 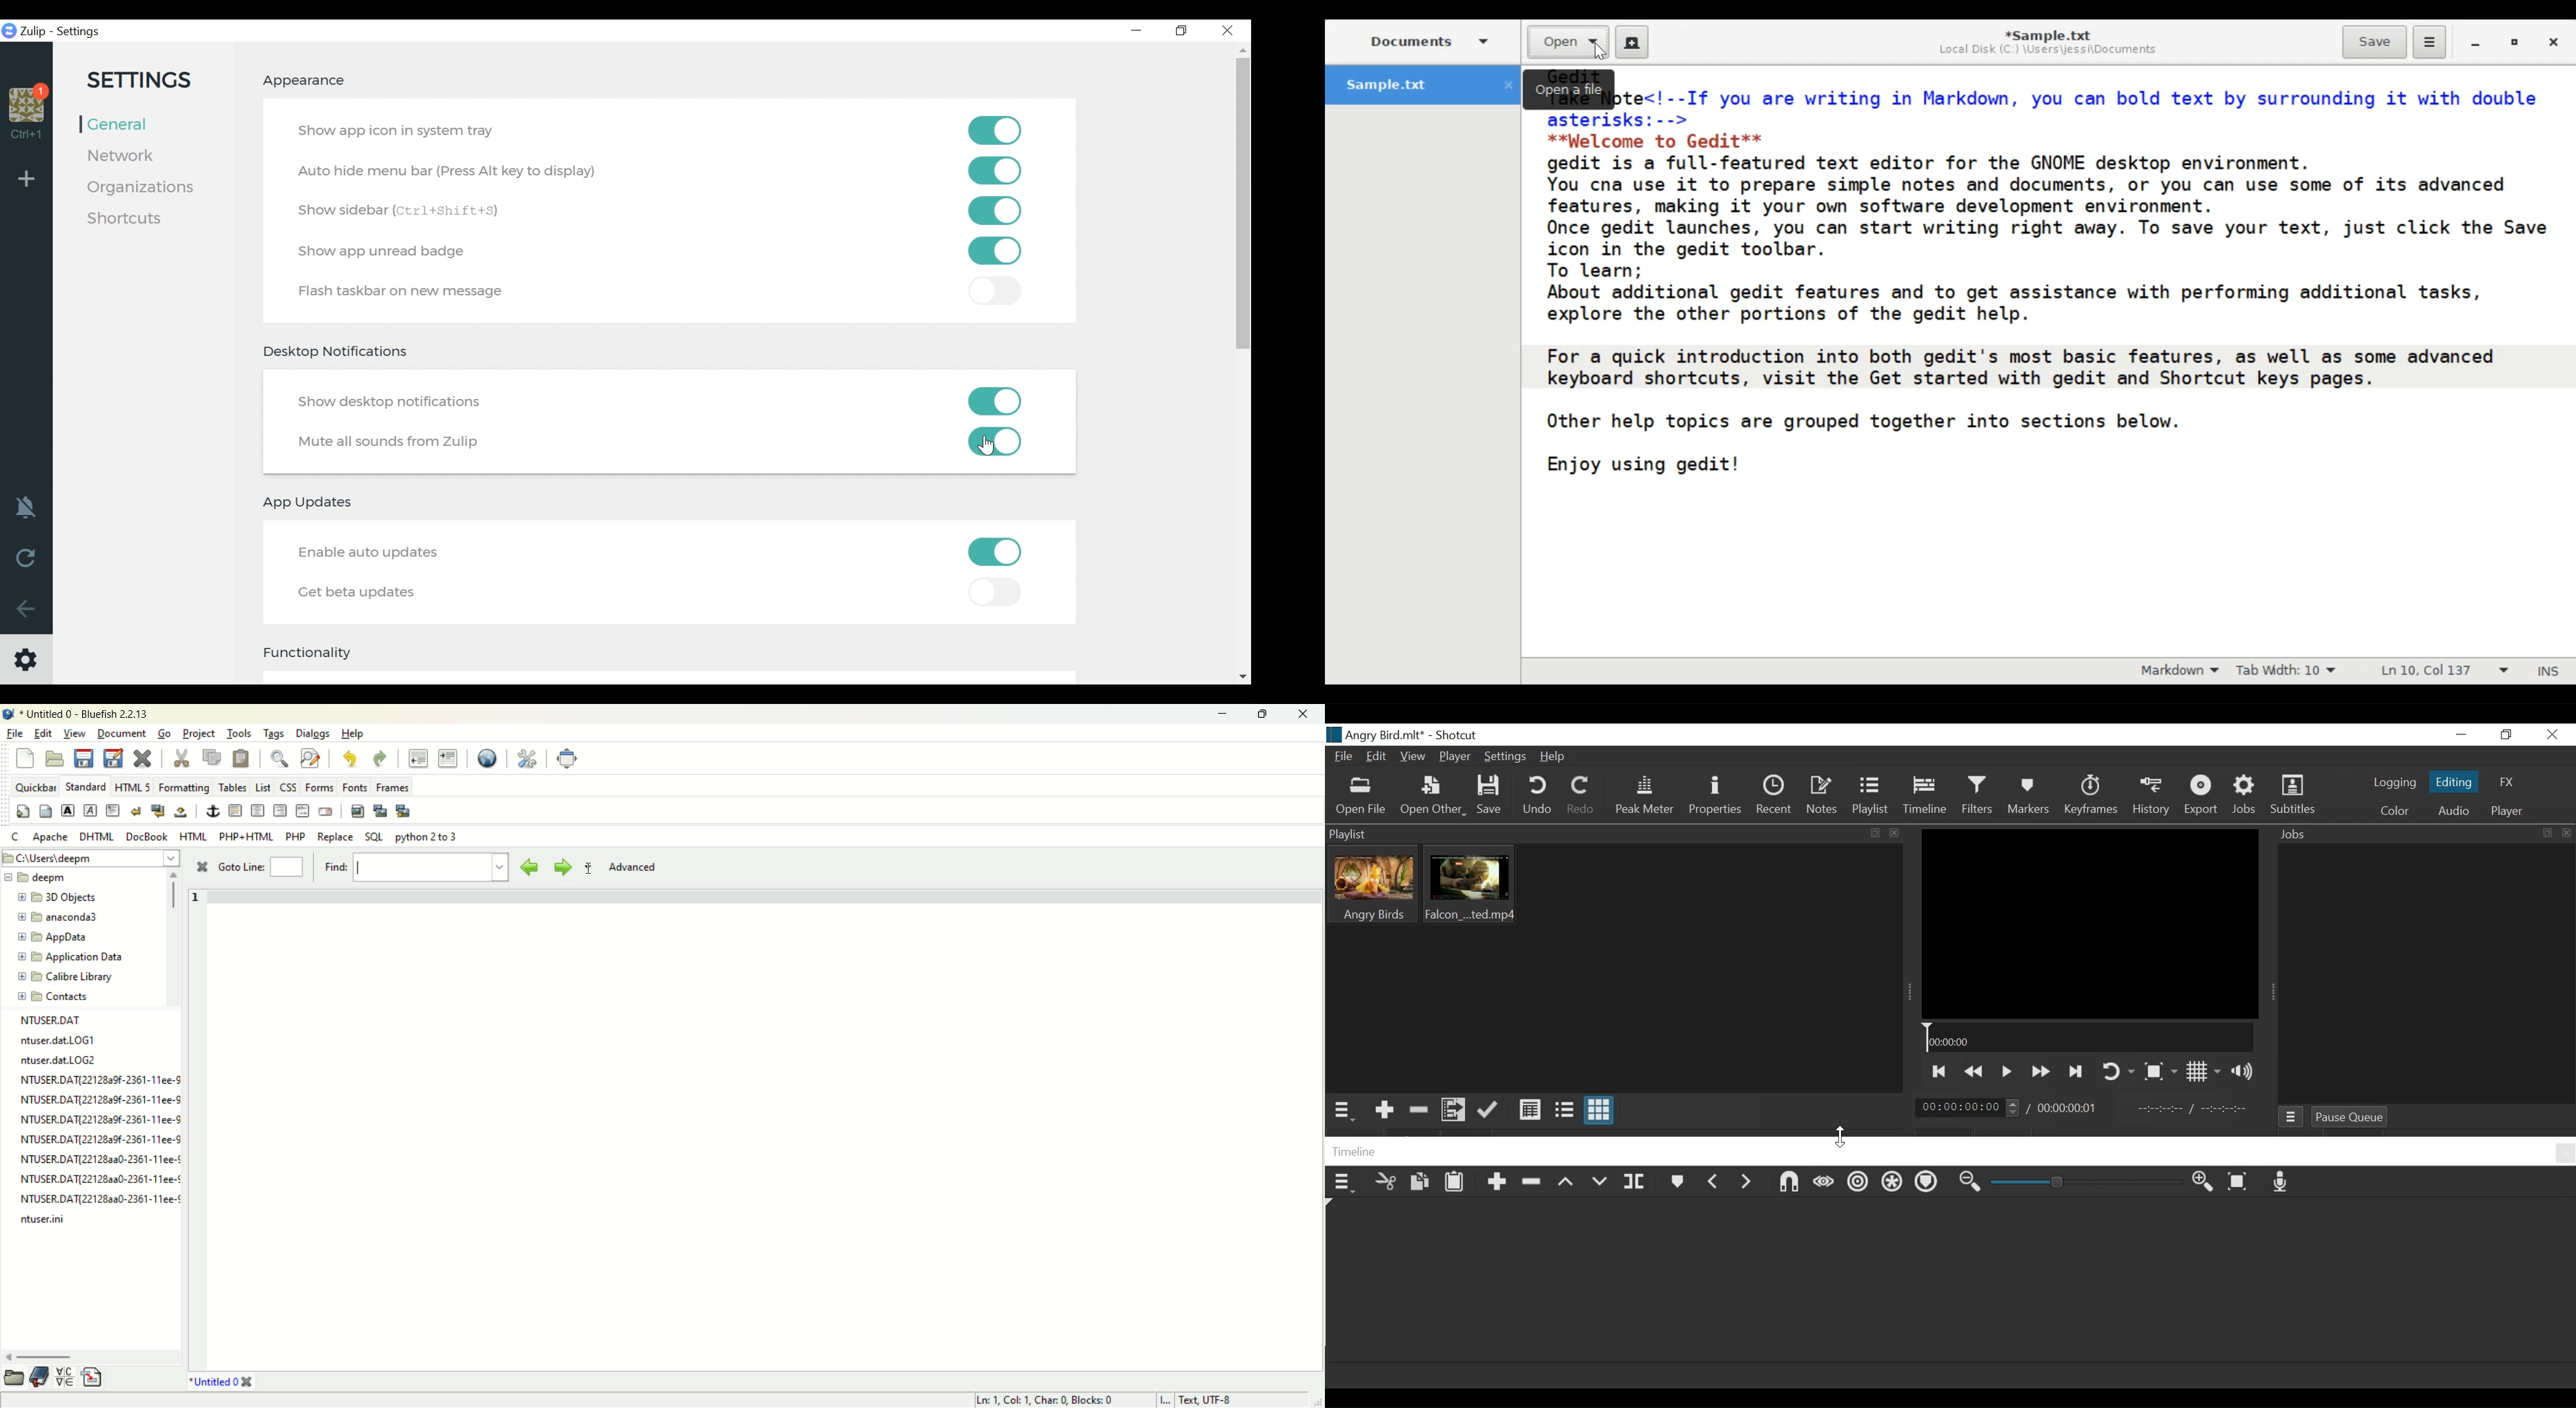 I want to click on View as File, so click(x=1565, y=1110).